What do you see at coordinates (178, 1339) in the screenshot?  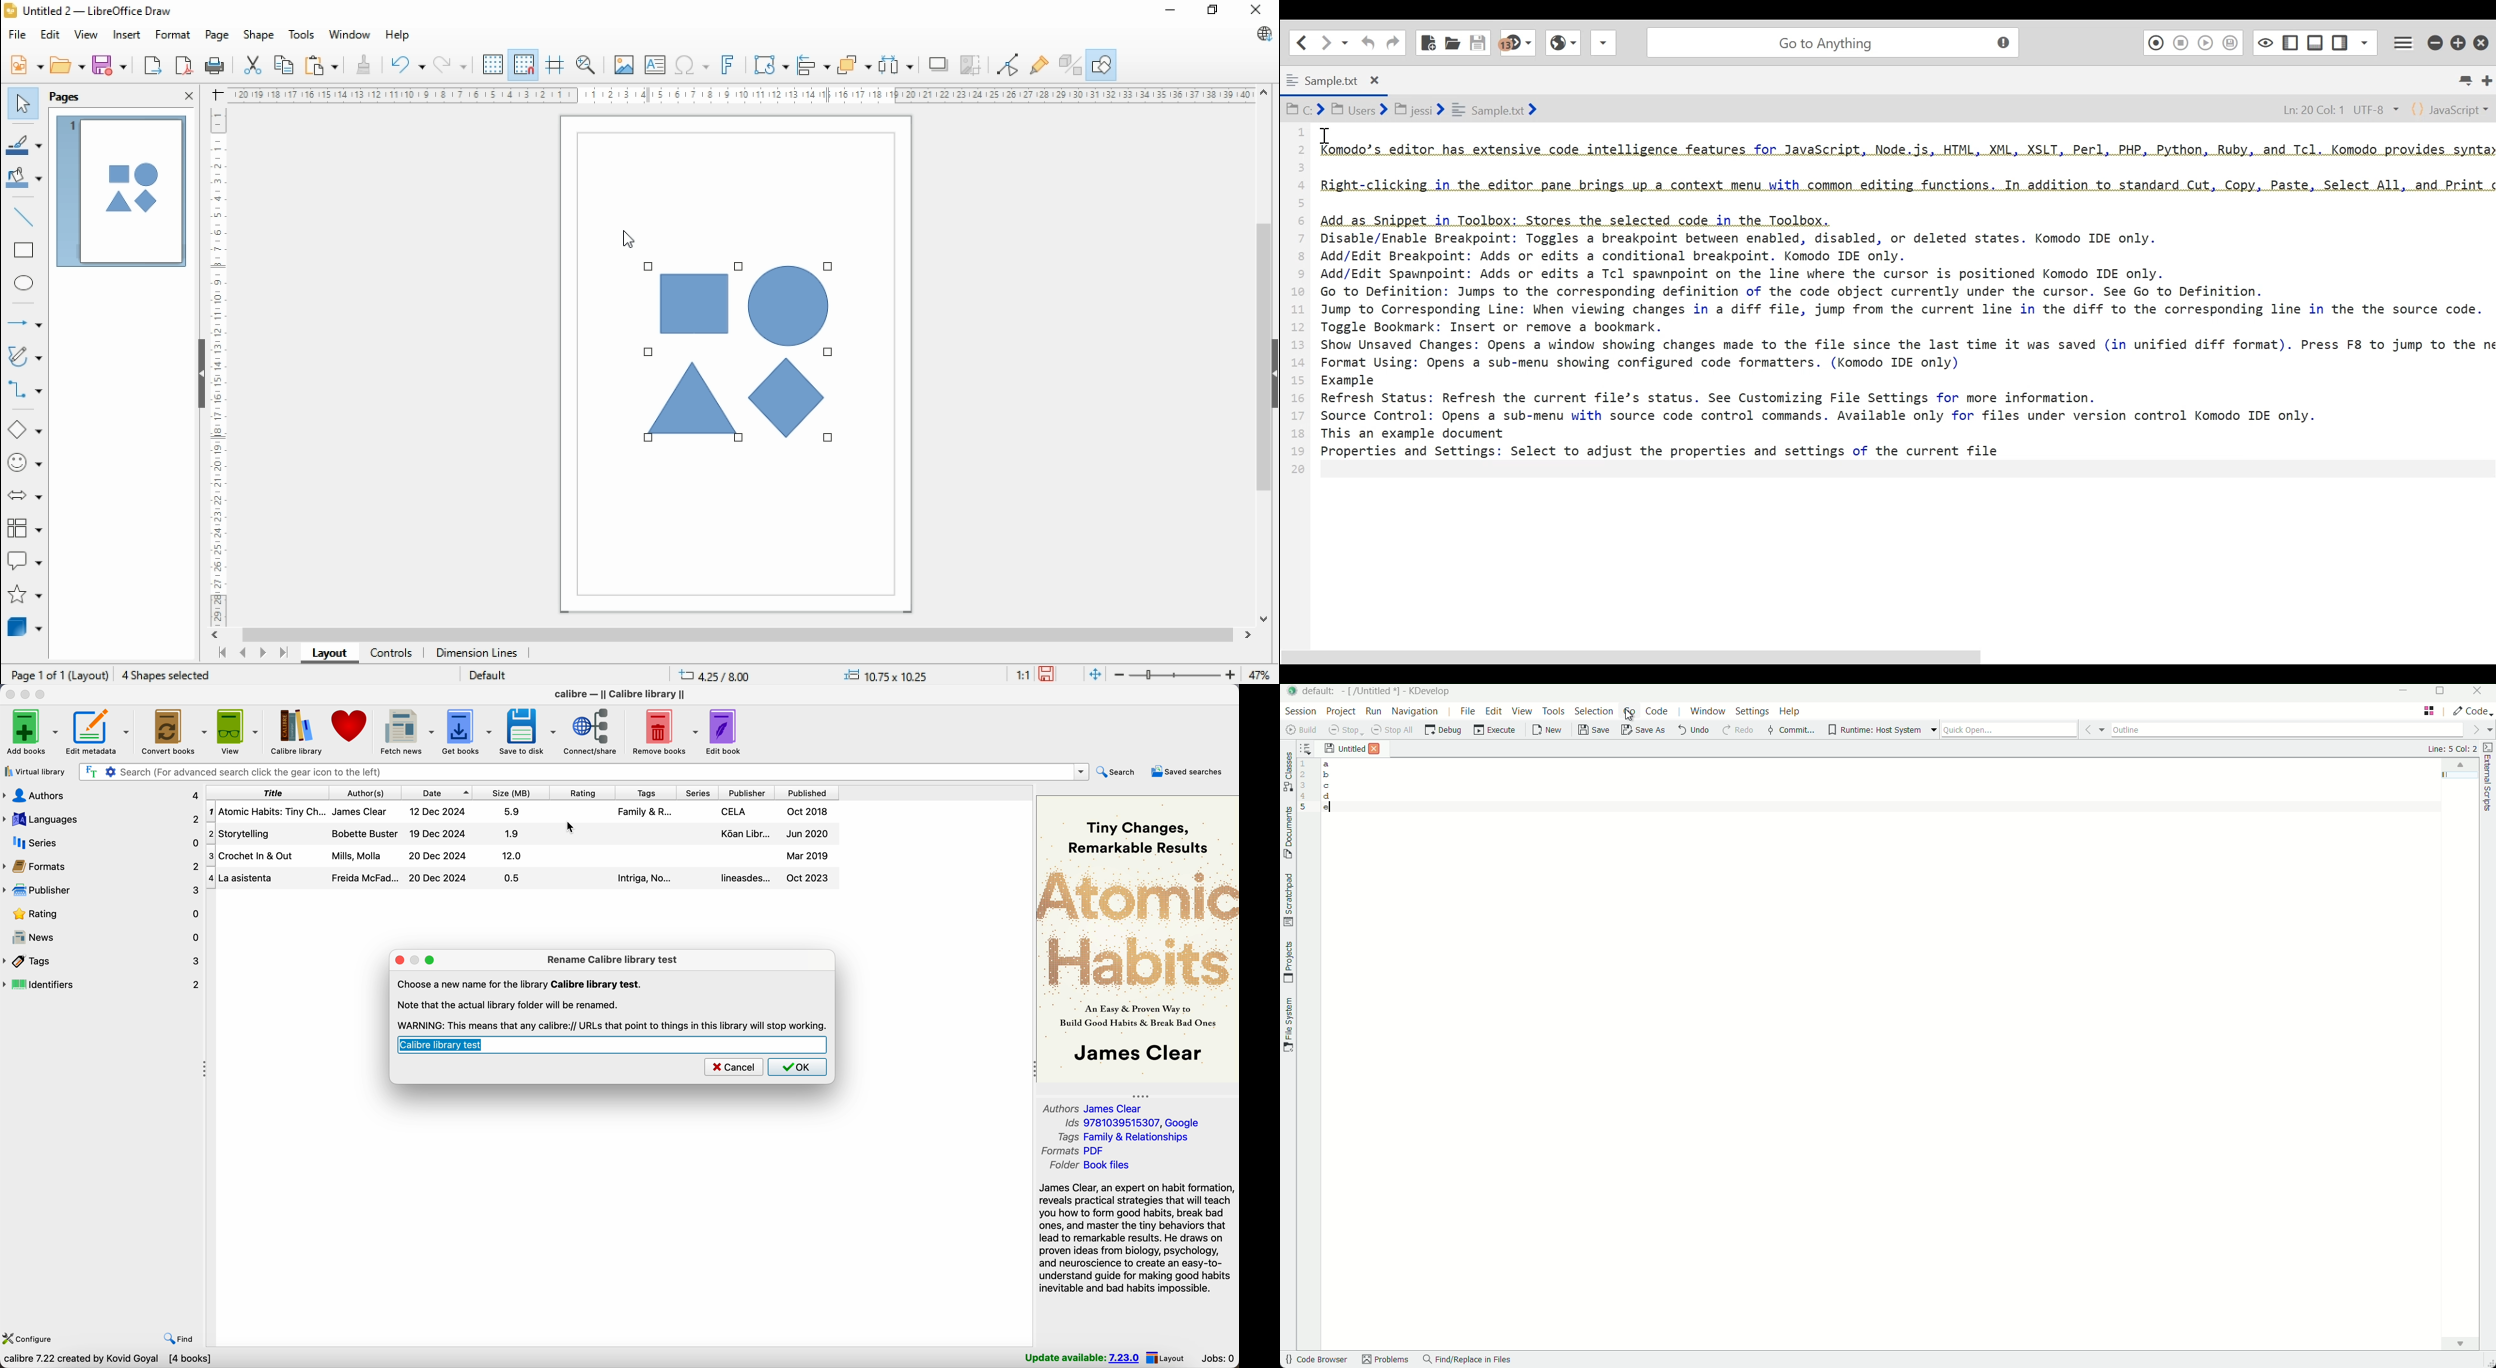 I see `find` at bounding box center [178, 1339].